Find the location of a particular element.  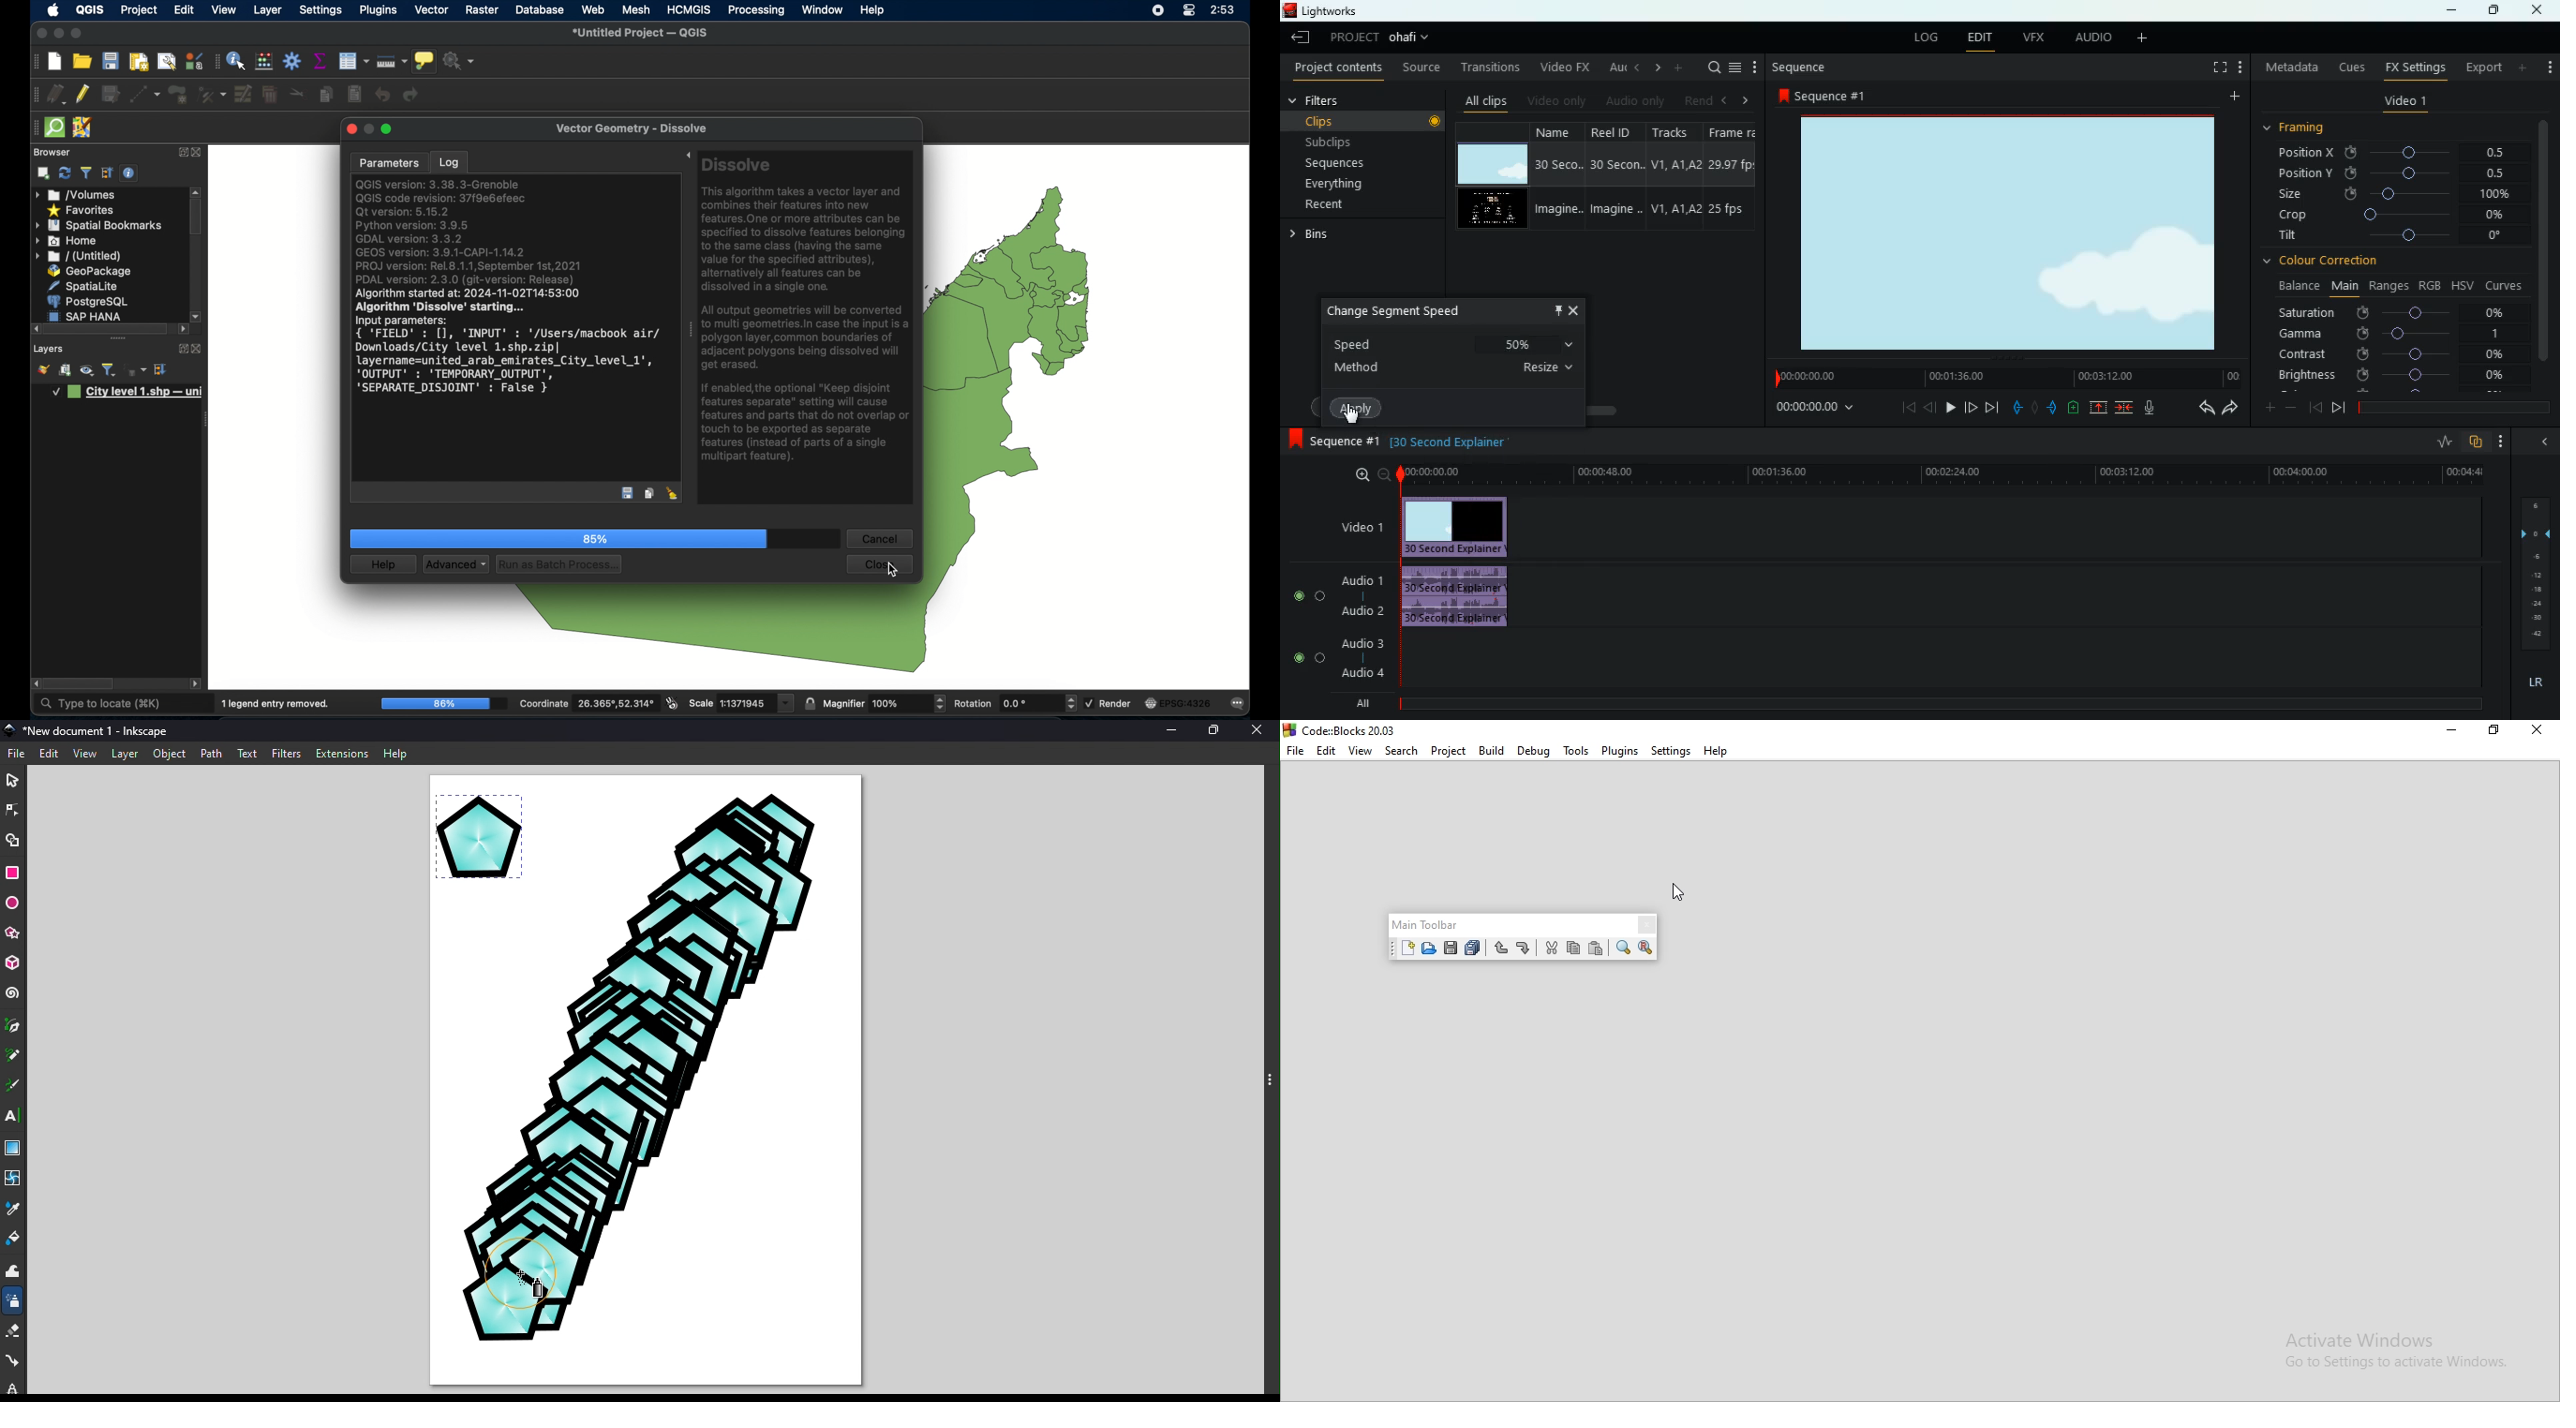

forward is located at coordinates (1971, 407).